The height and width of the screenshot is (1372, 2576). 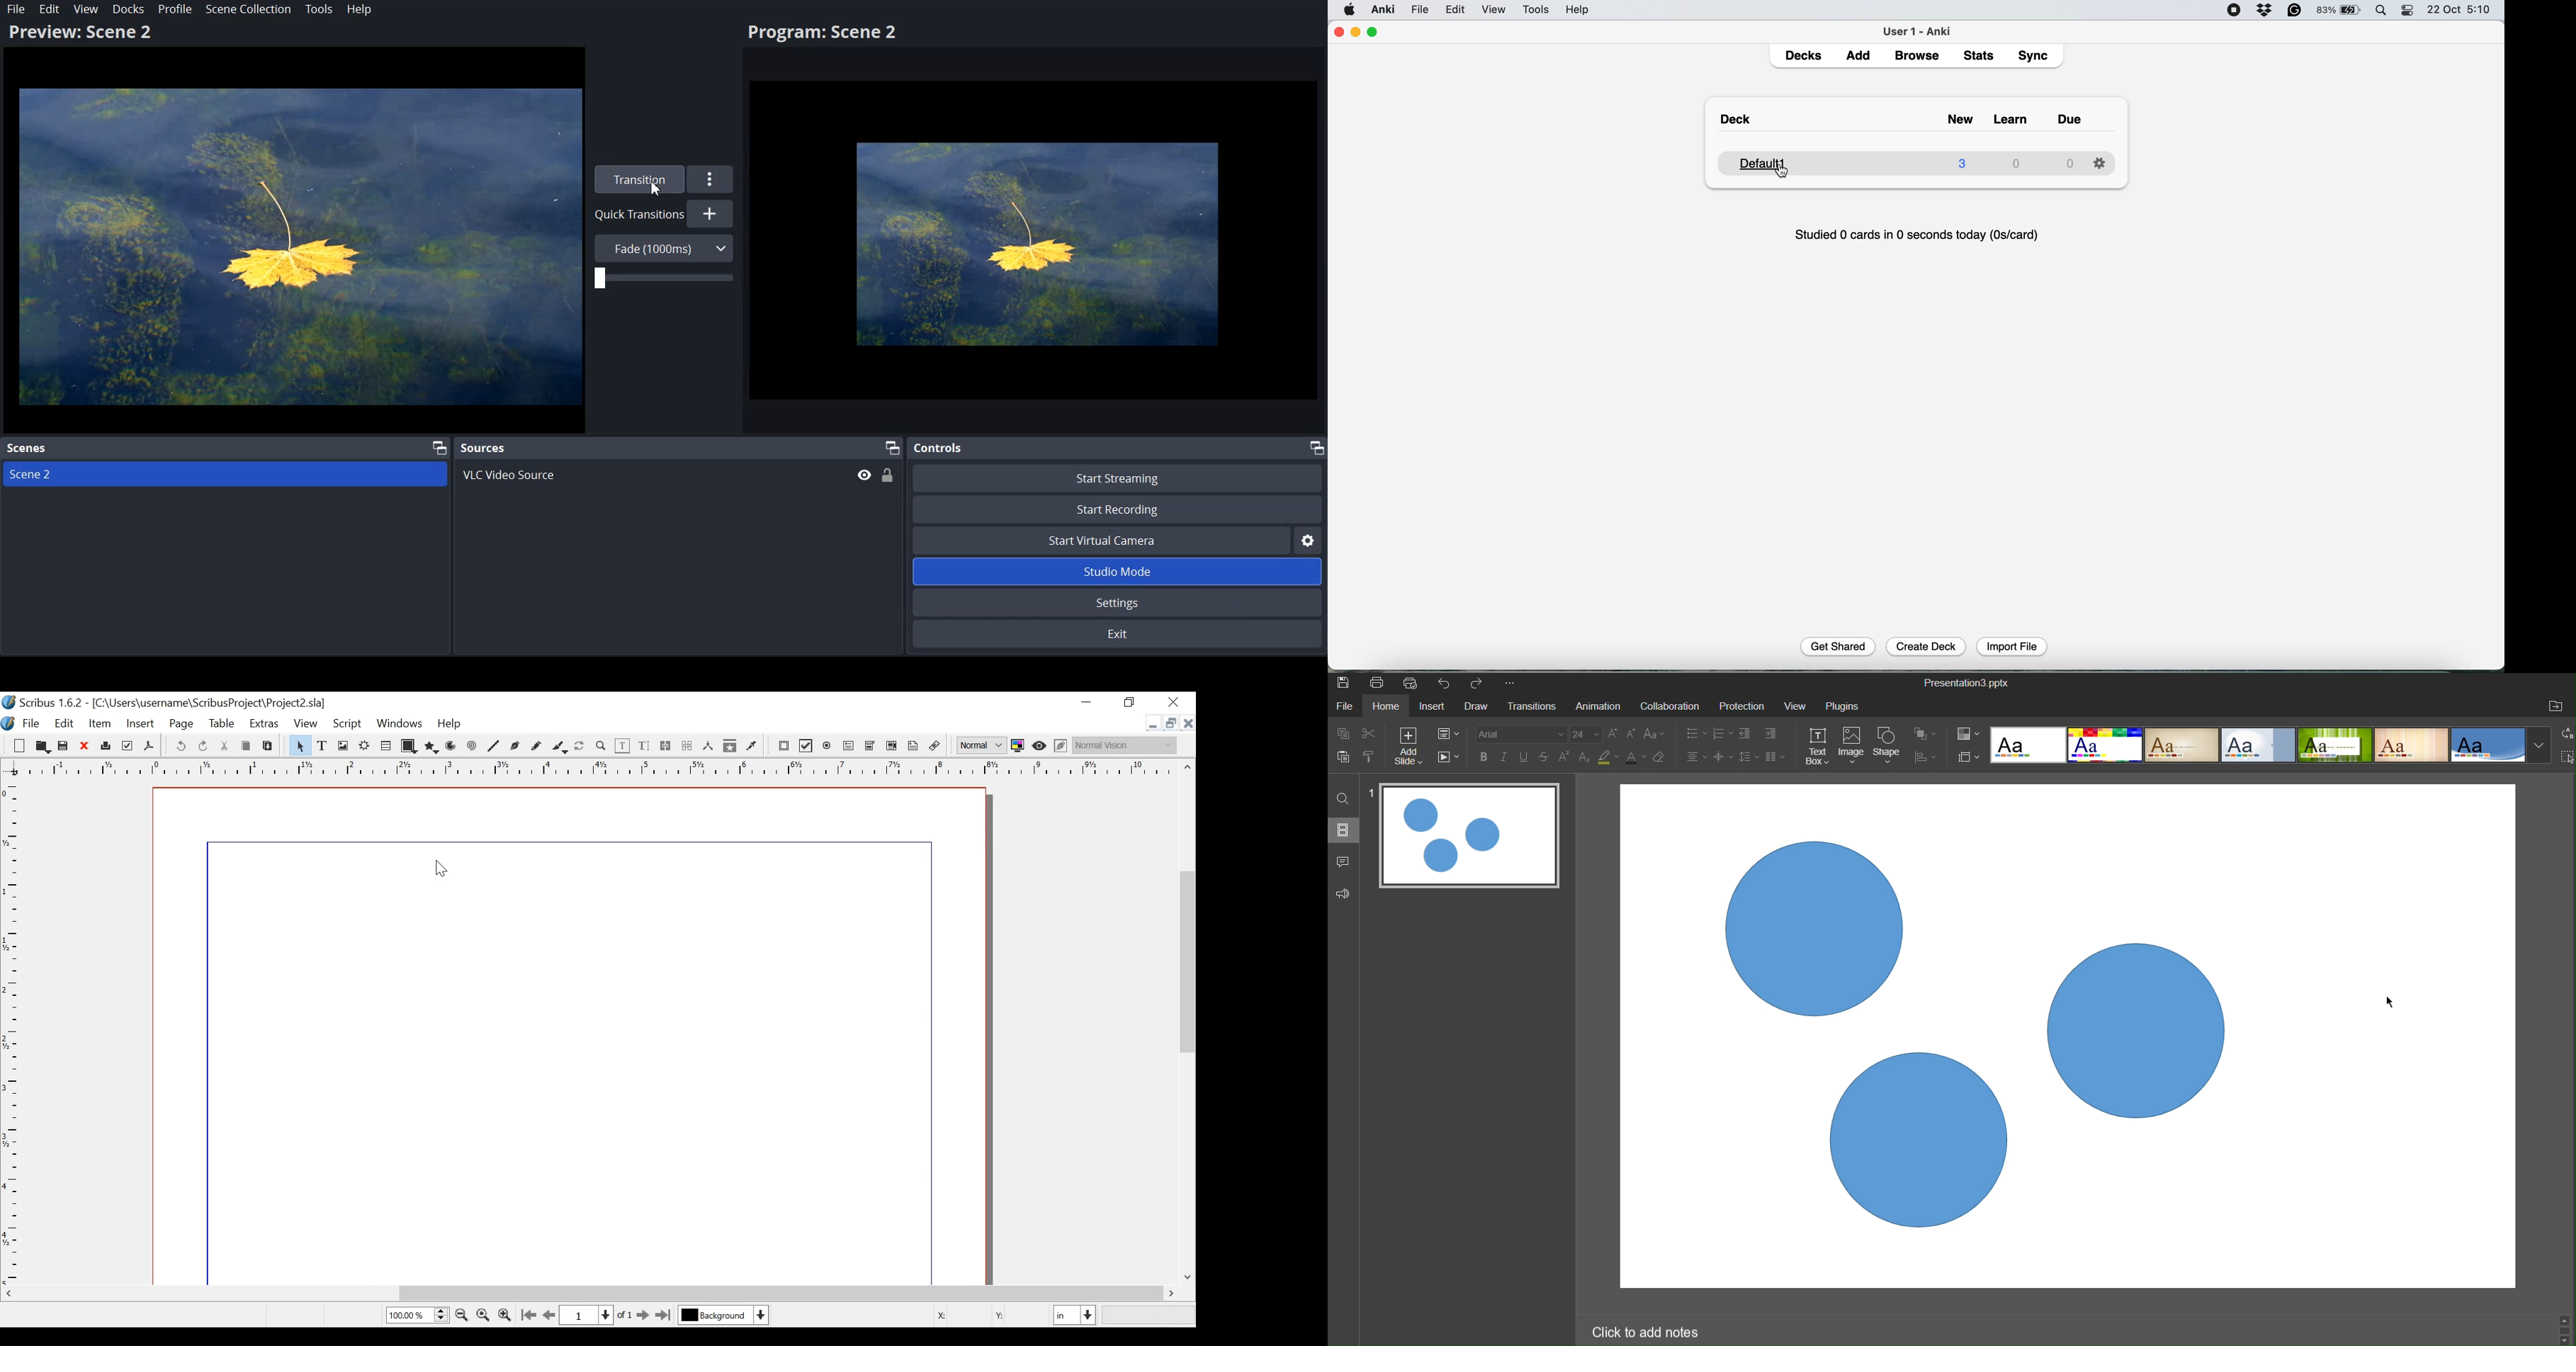 I want to click on Windows, so click(x=396, y=725).